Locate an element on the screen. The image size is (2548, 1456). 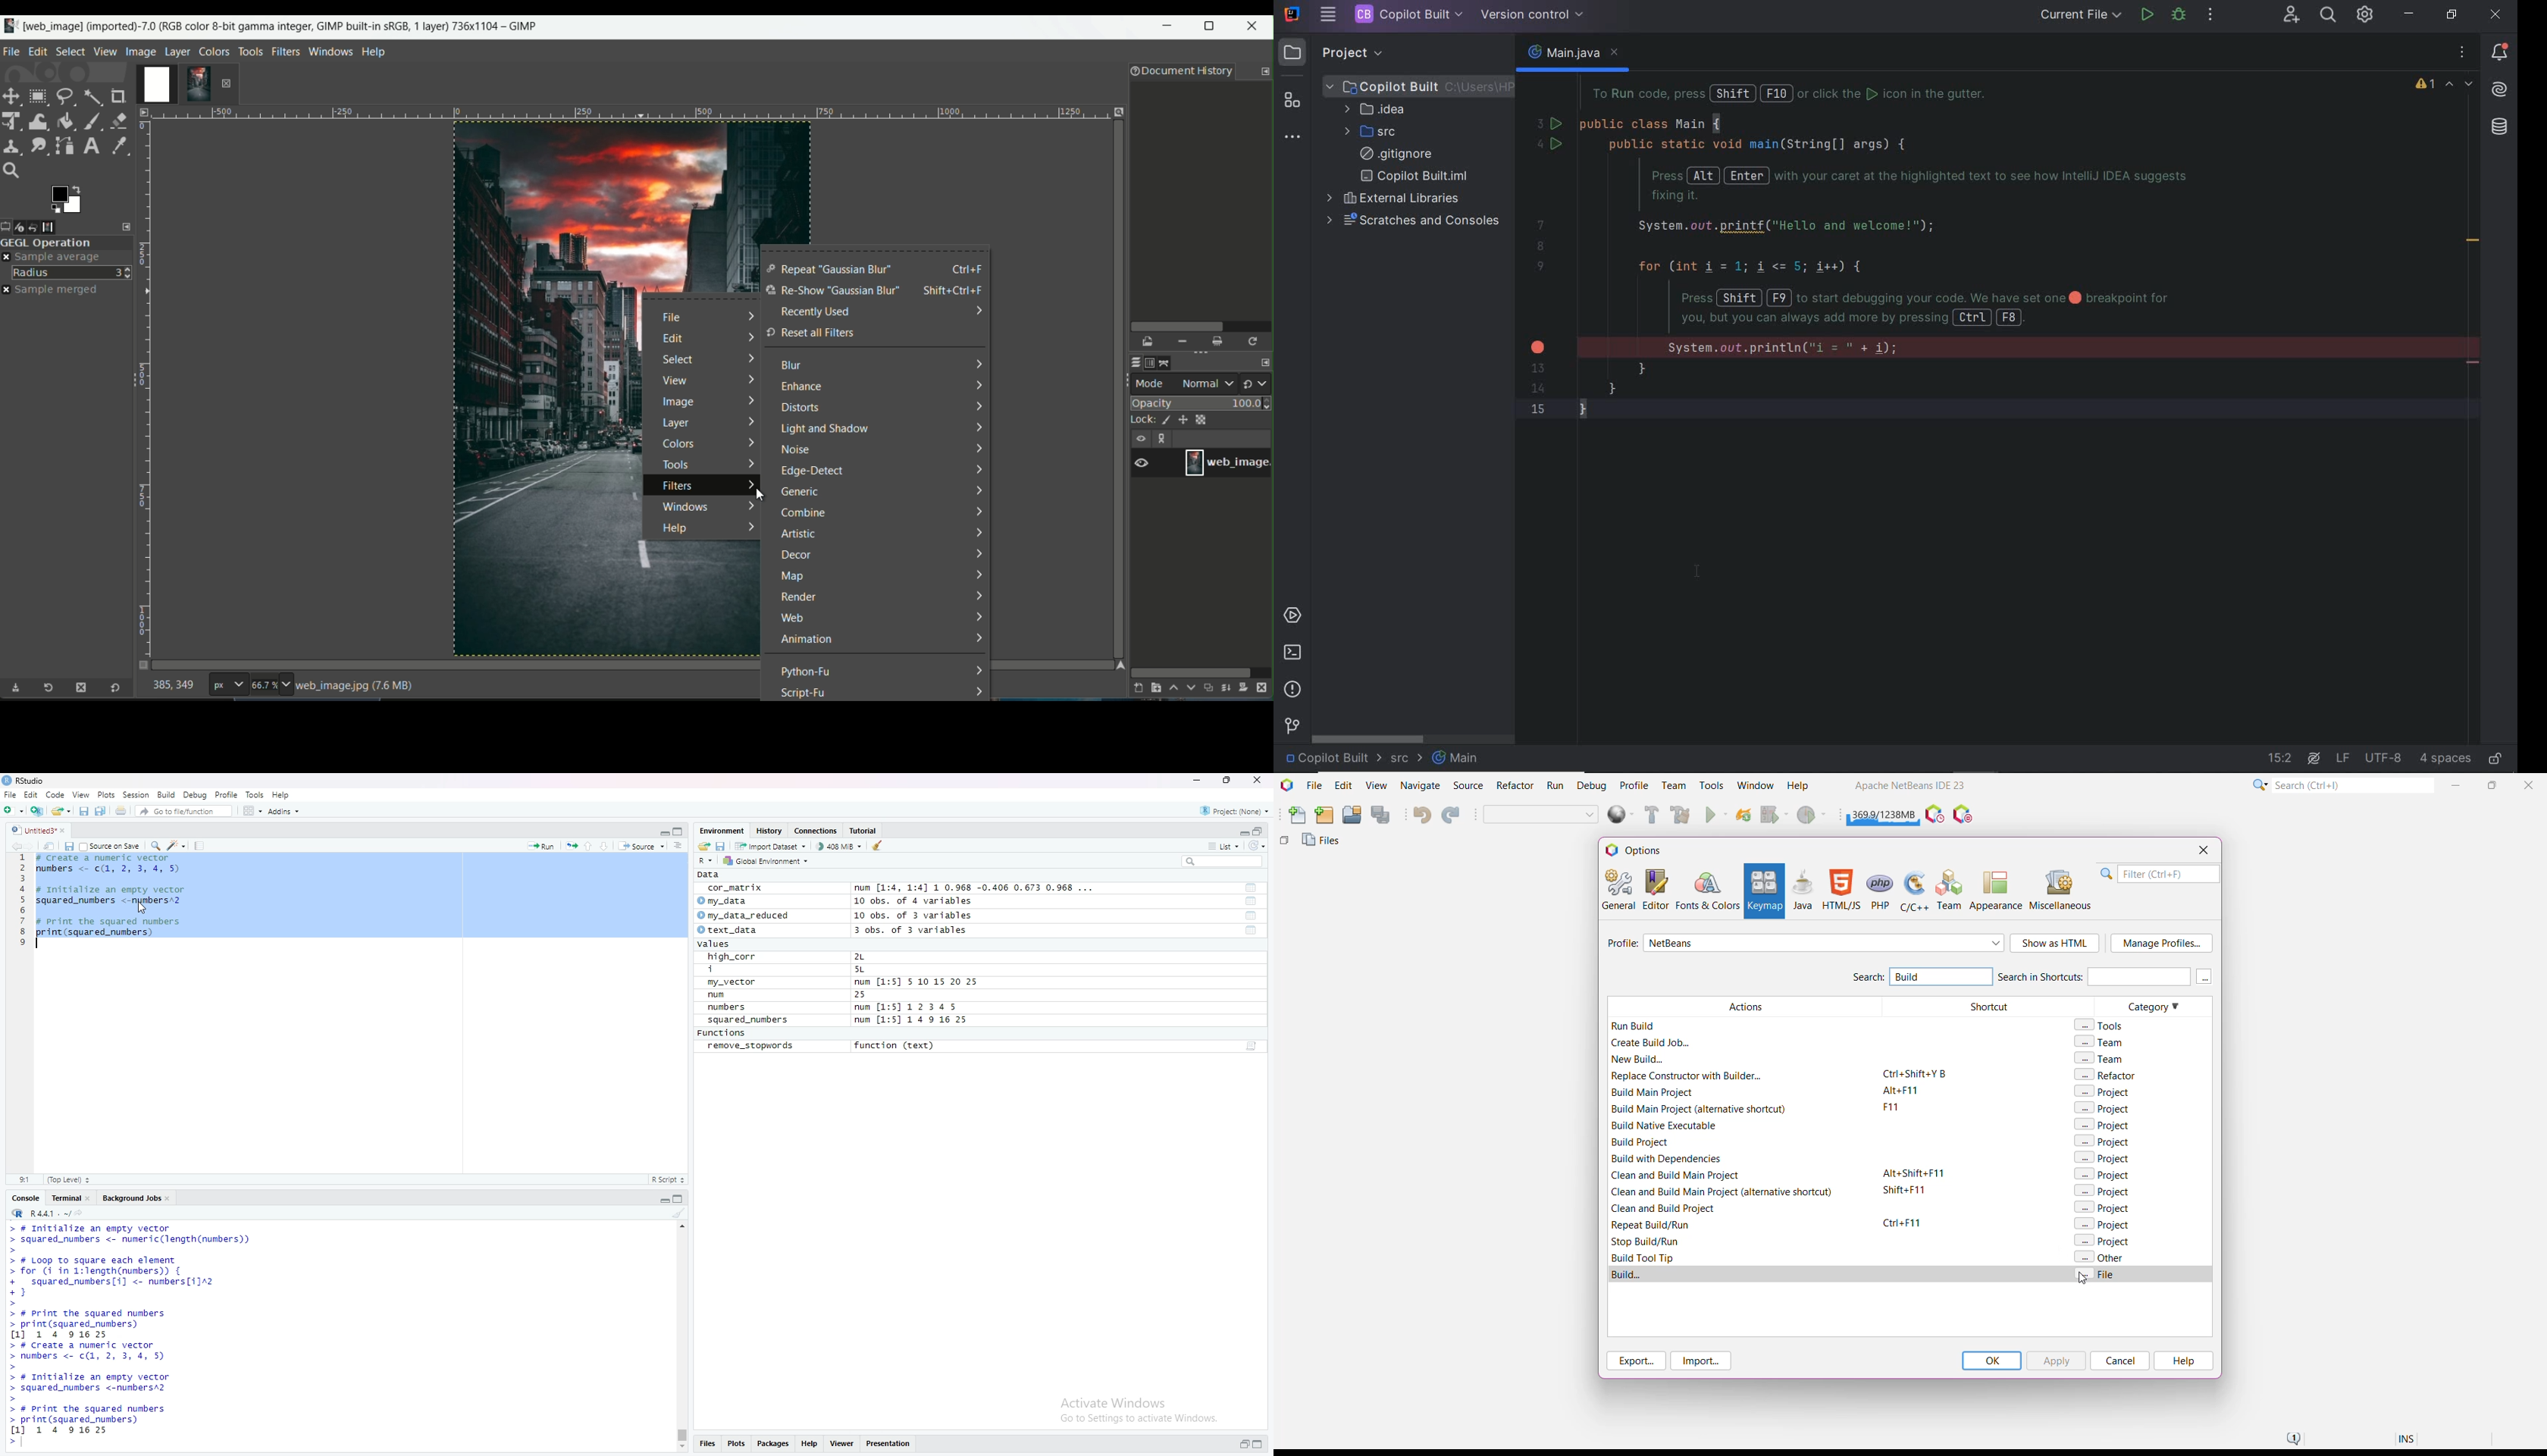
error is located at coordinates (1538, 347).